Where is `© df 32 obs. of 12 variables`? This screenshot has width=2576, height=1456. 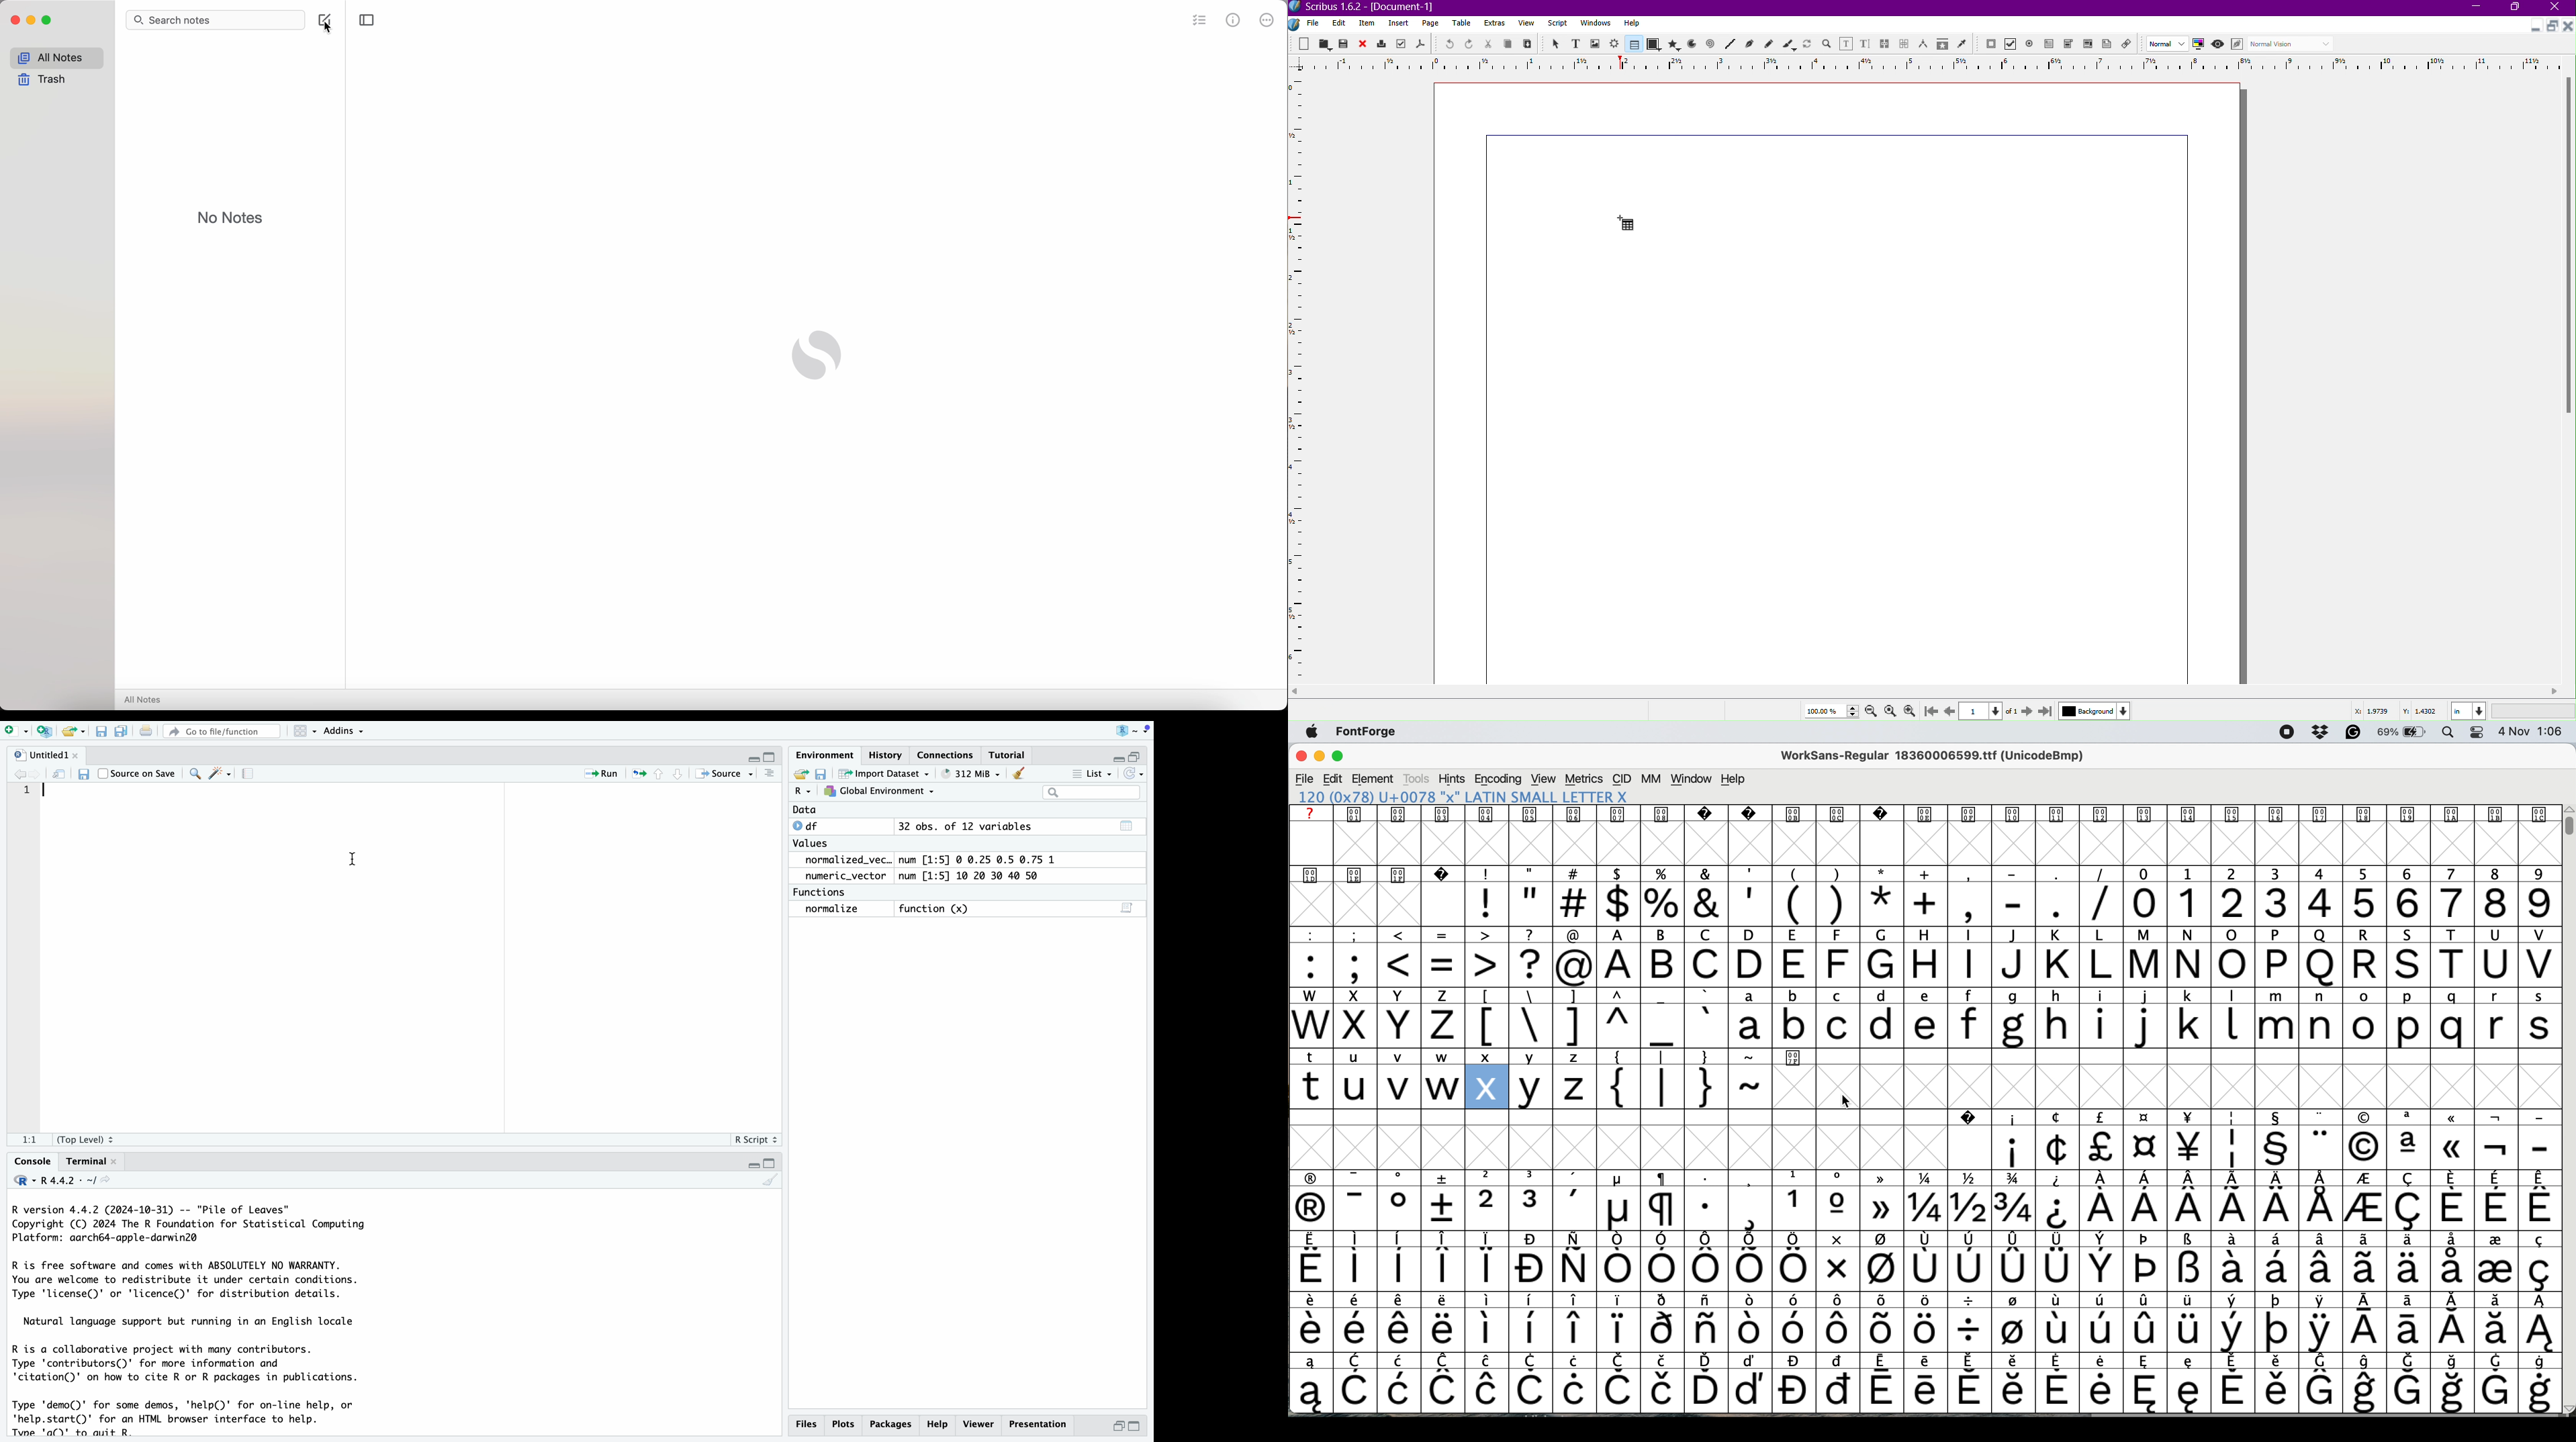 © df 32 obs. of 12 variables is located at coordinates (959, 826).